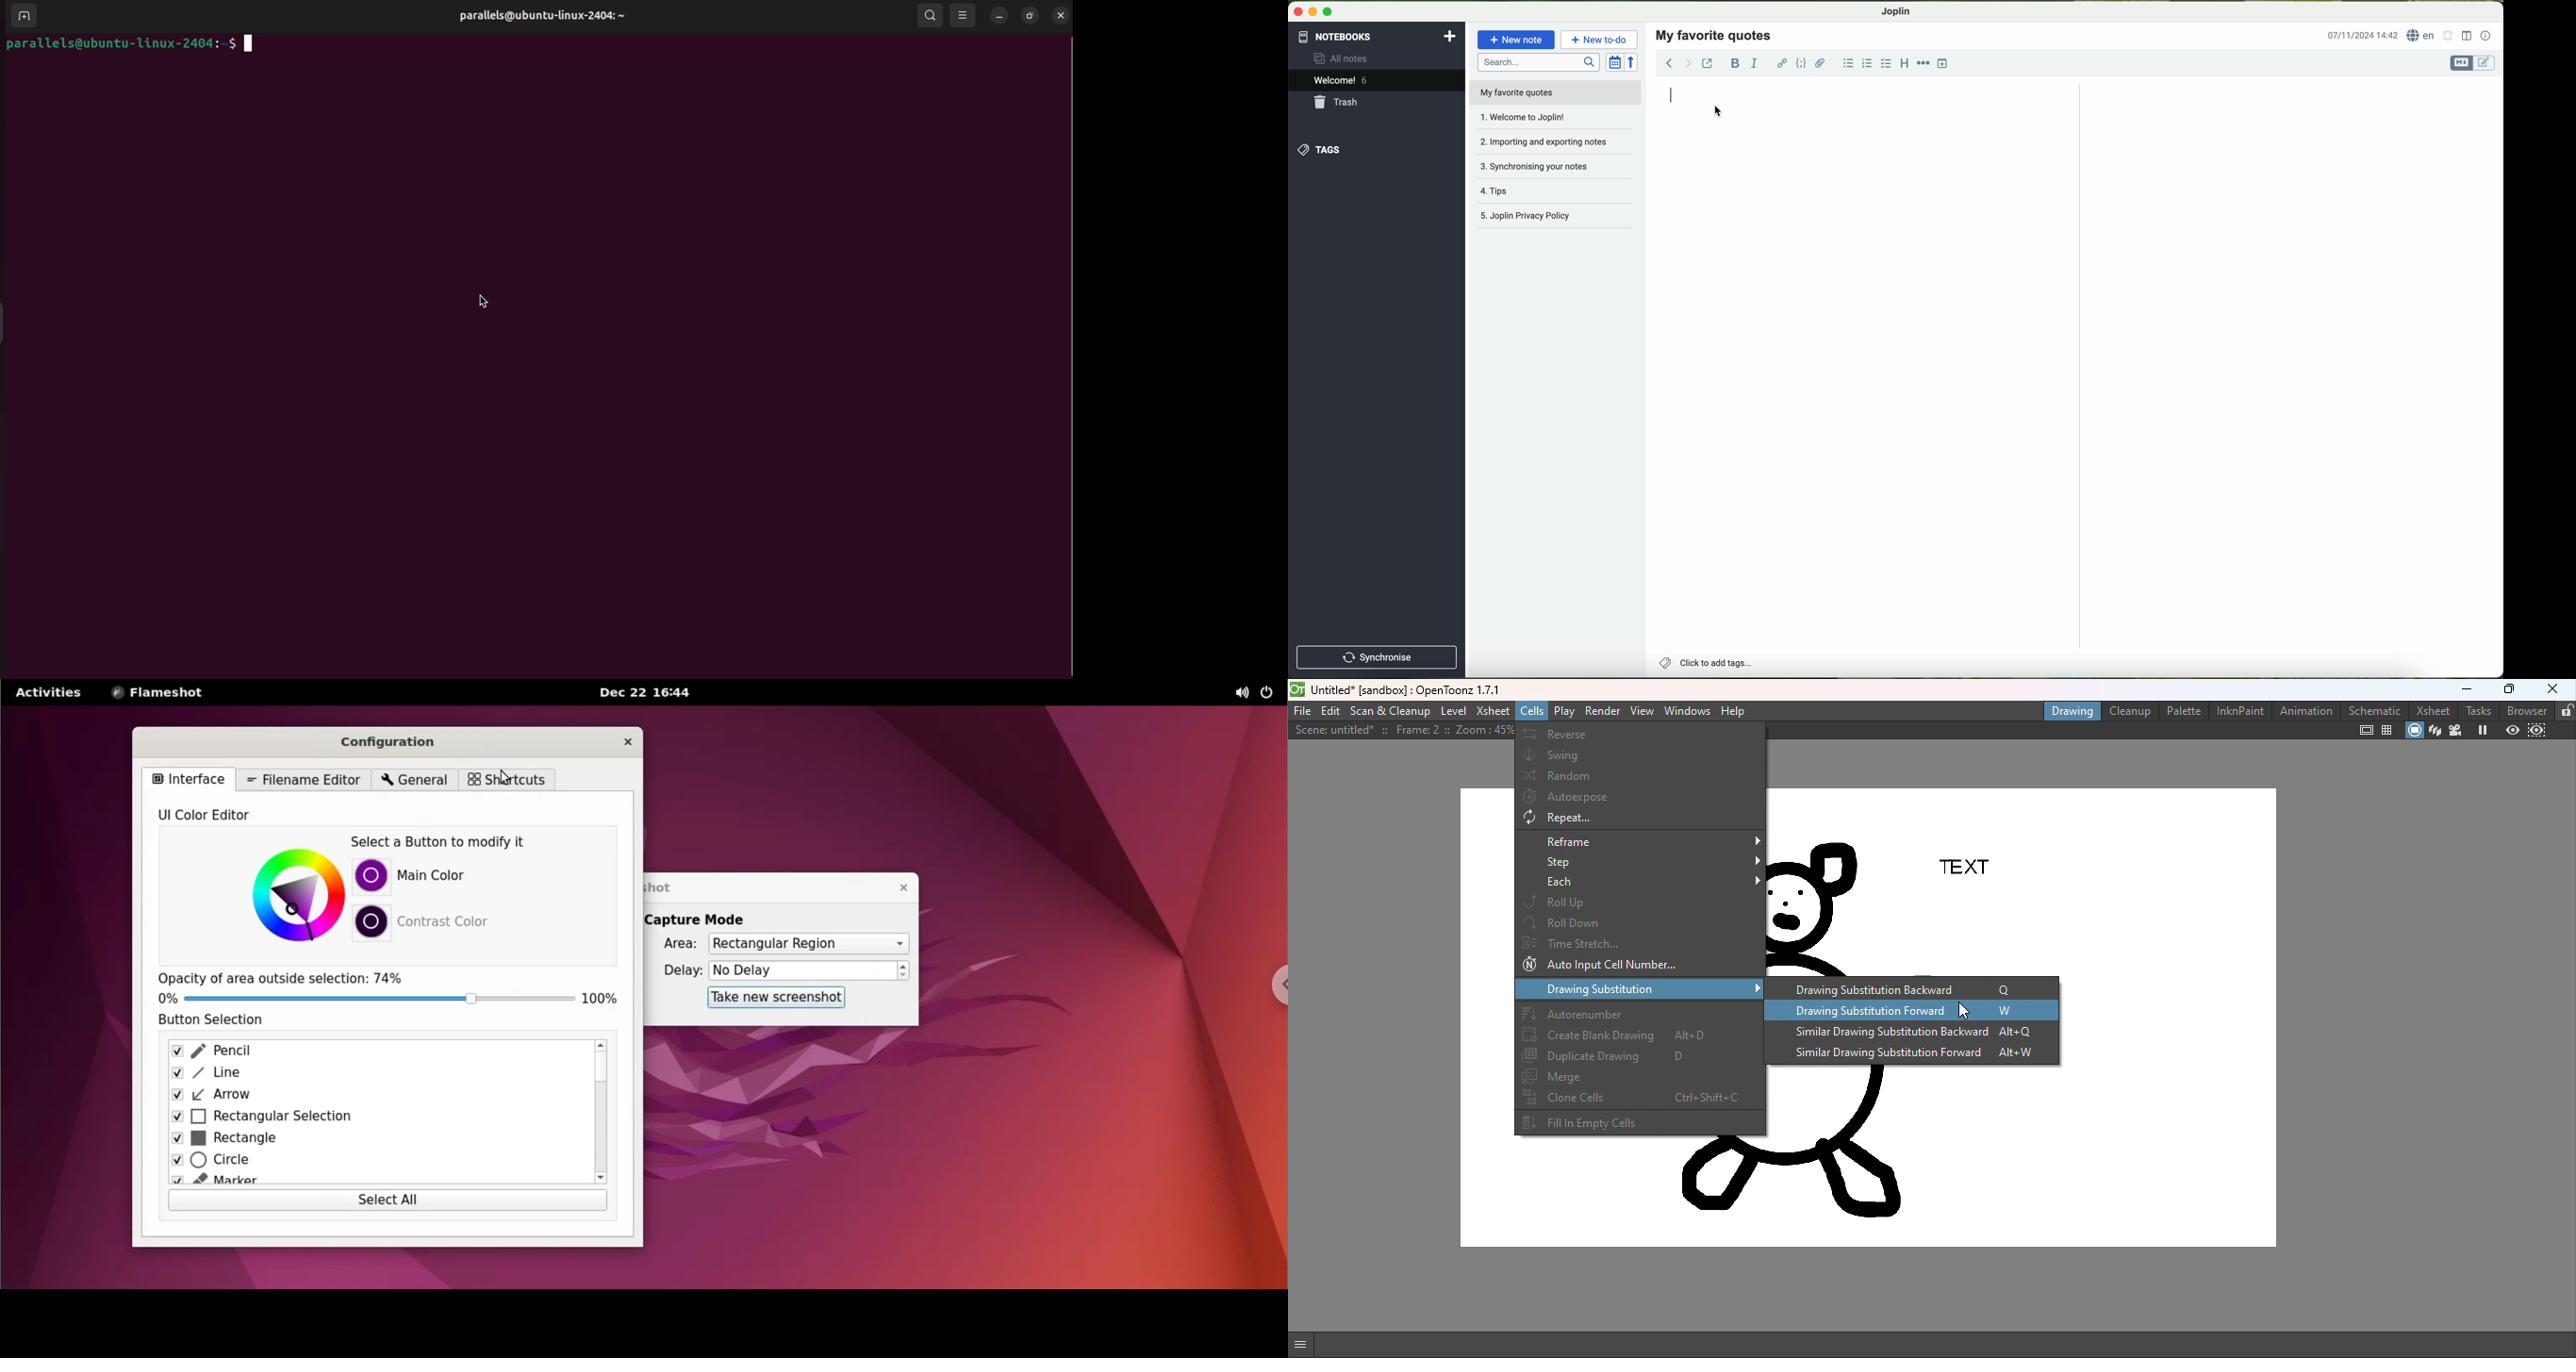  I want to click on trash, so click(1378, 103).